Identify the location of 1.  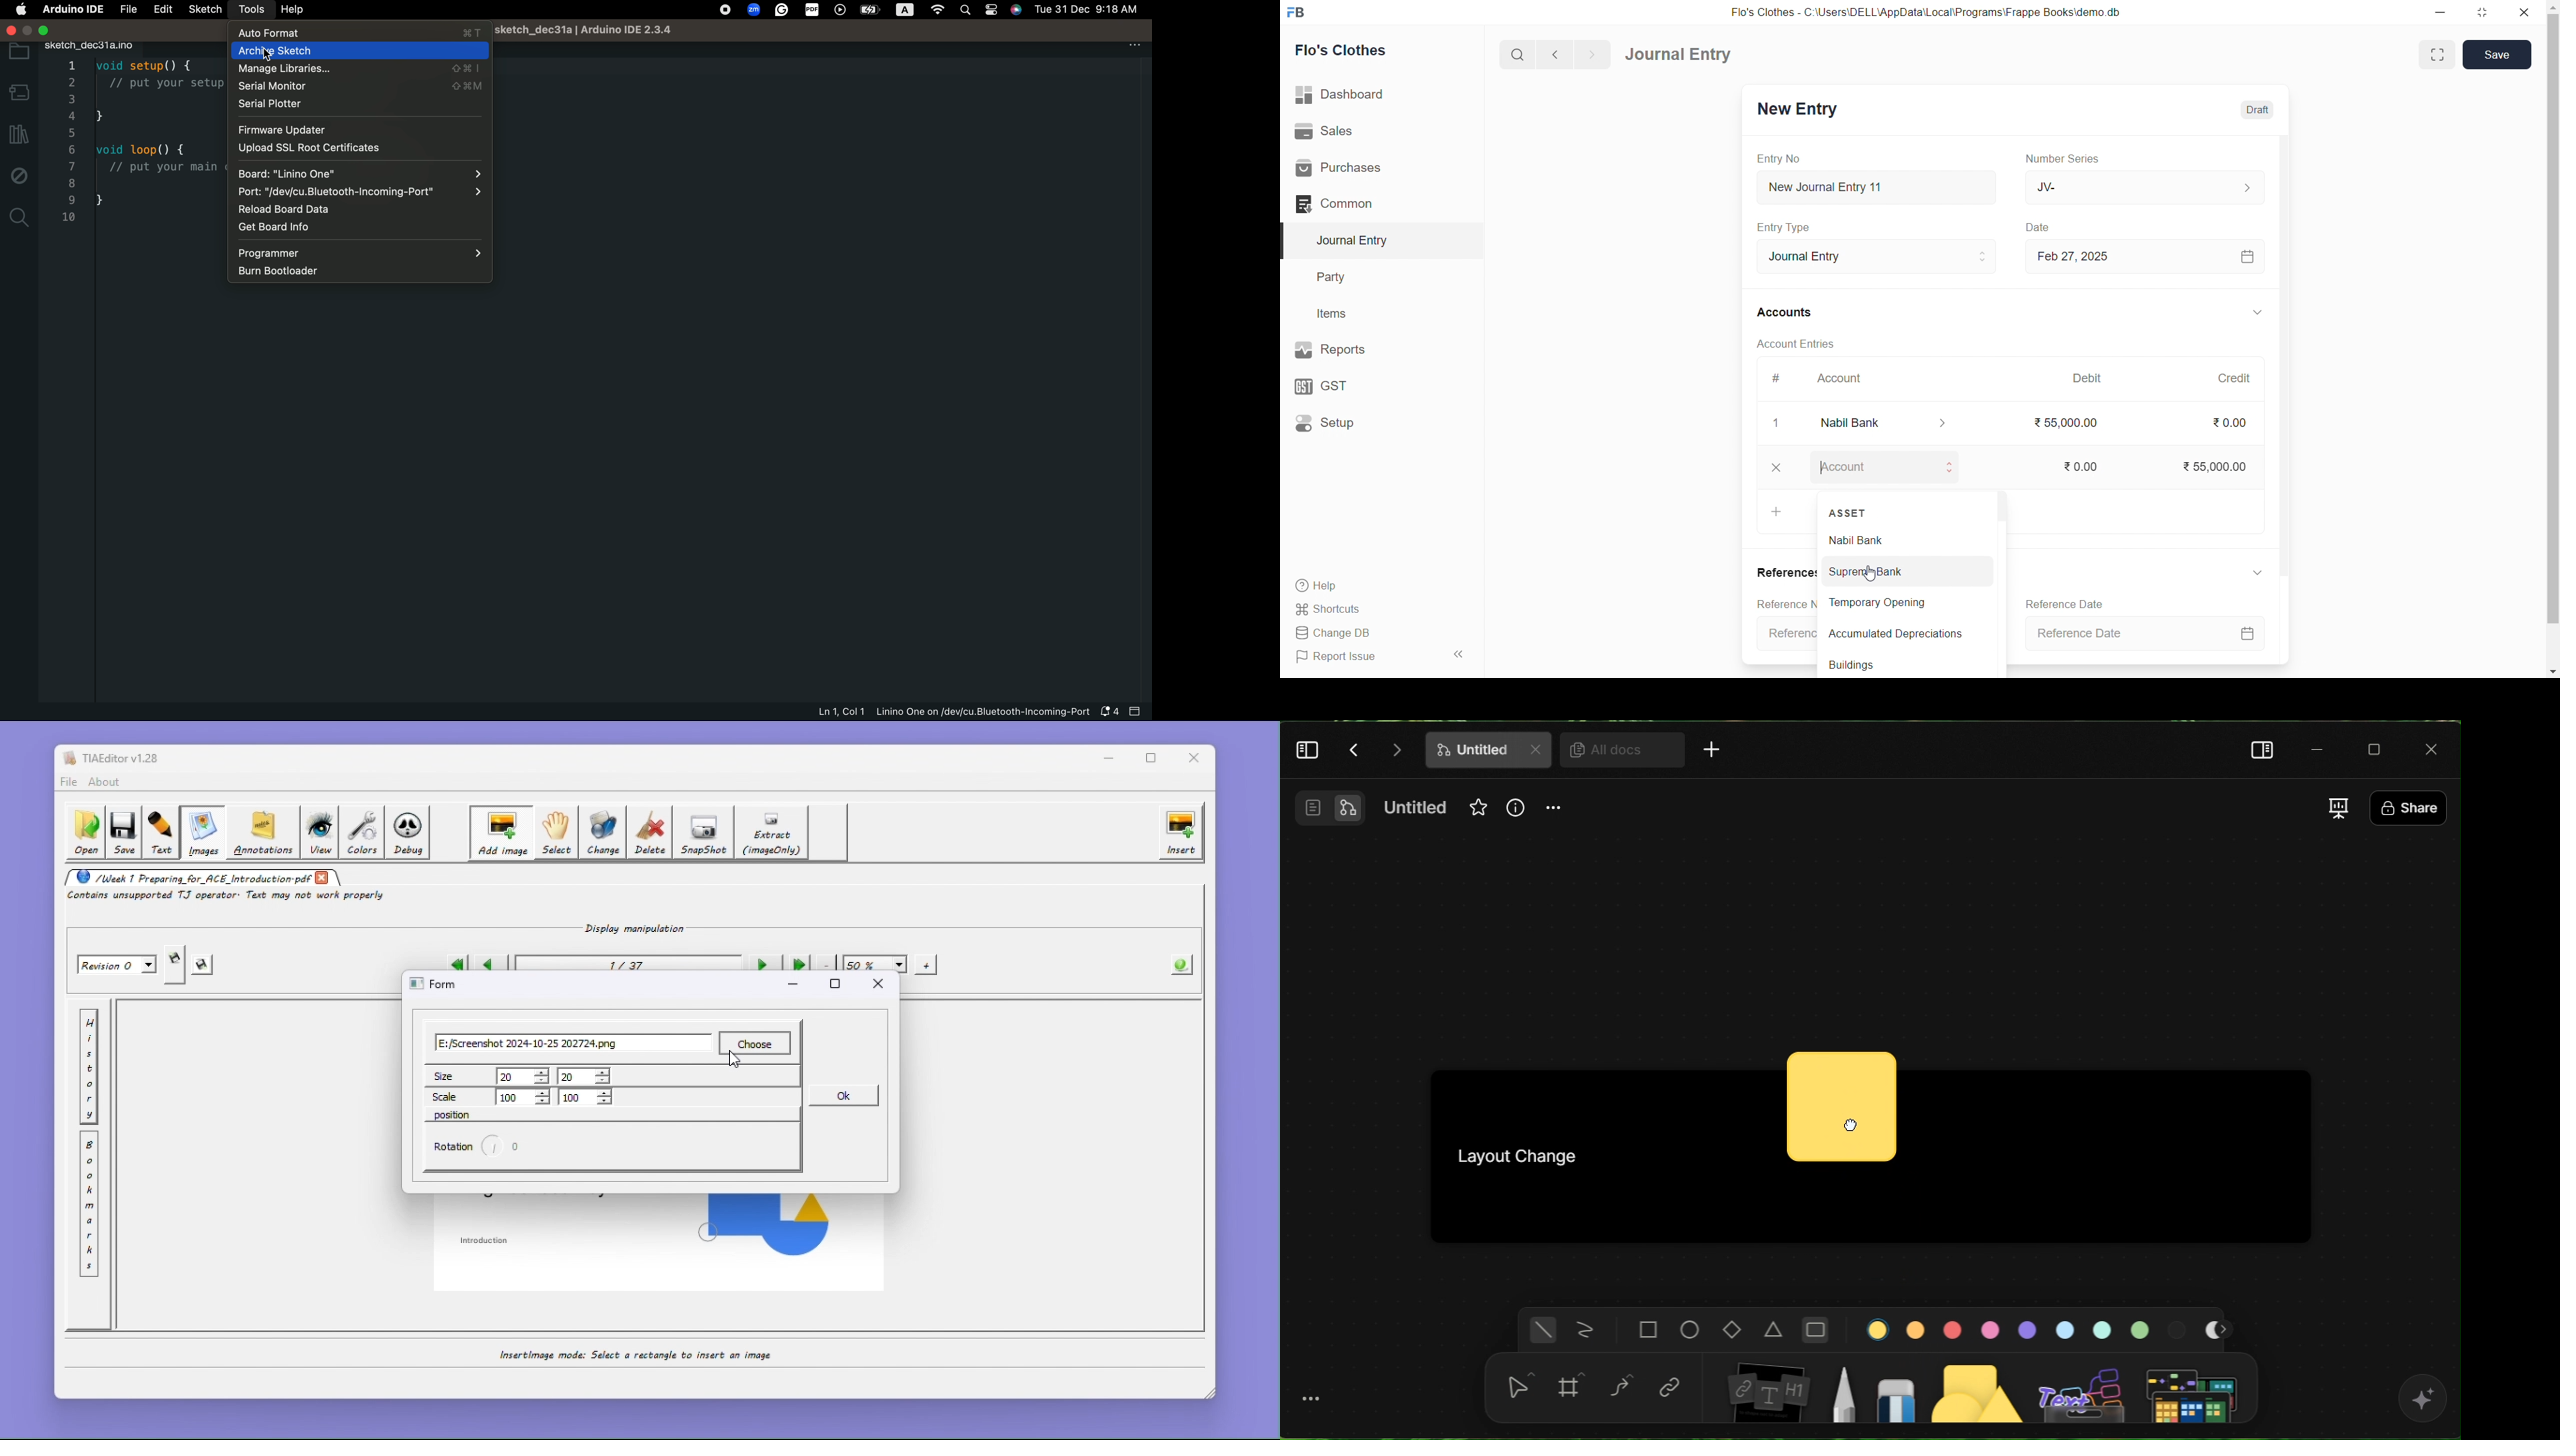
(1783, 424).